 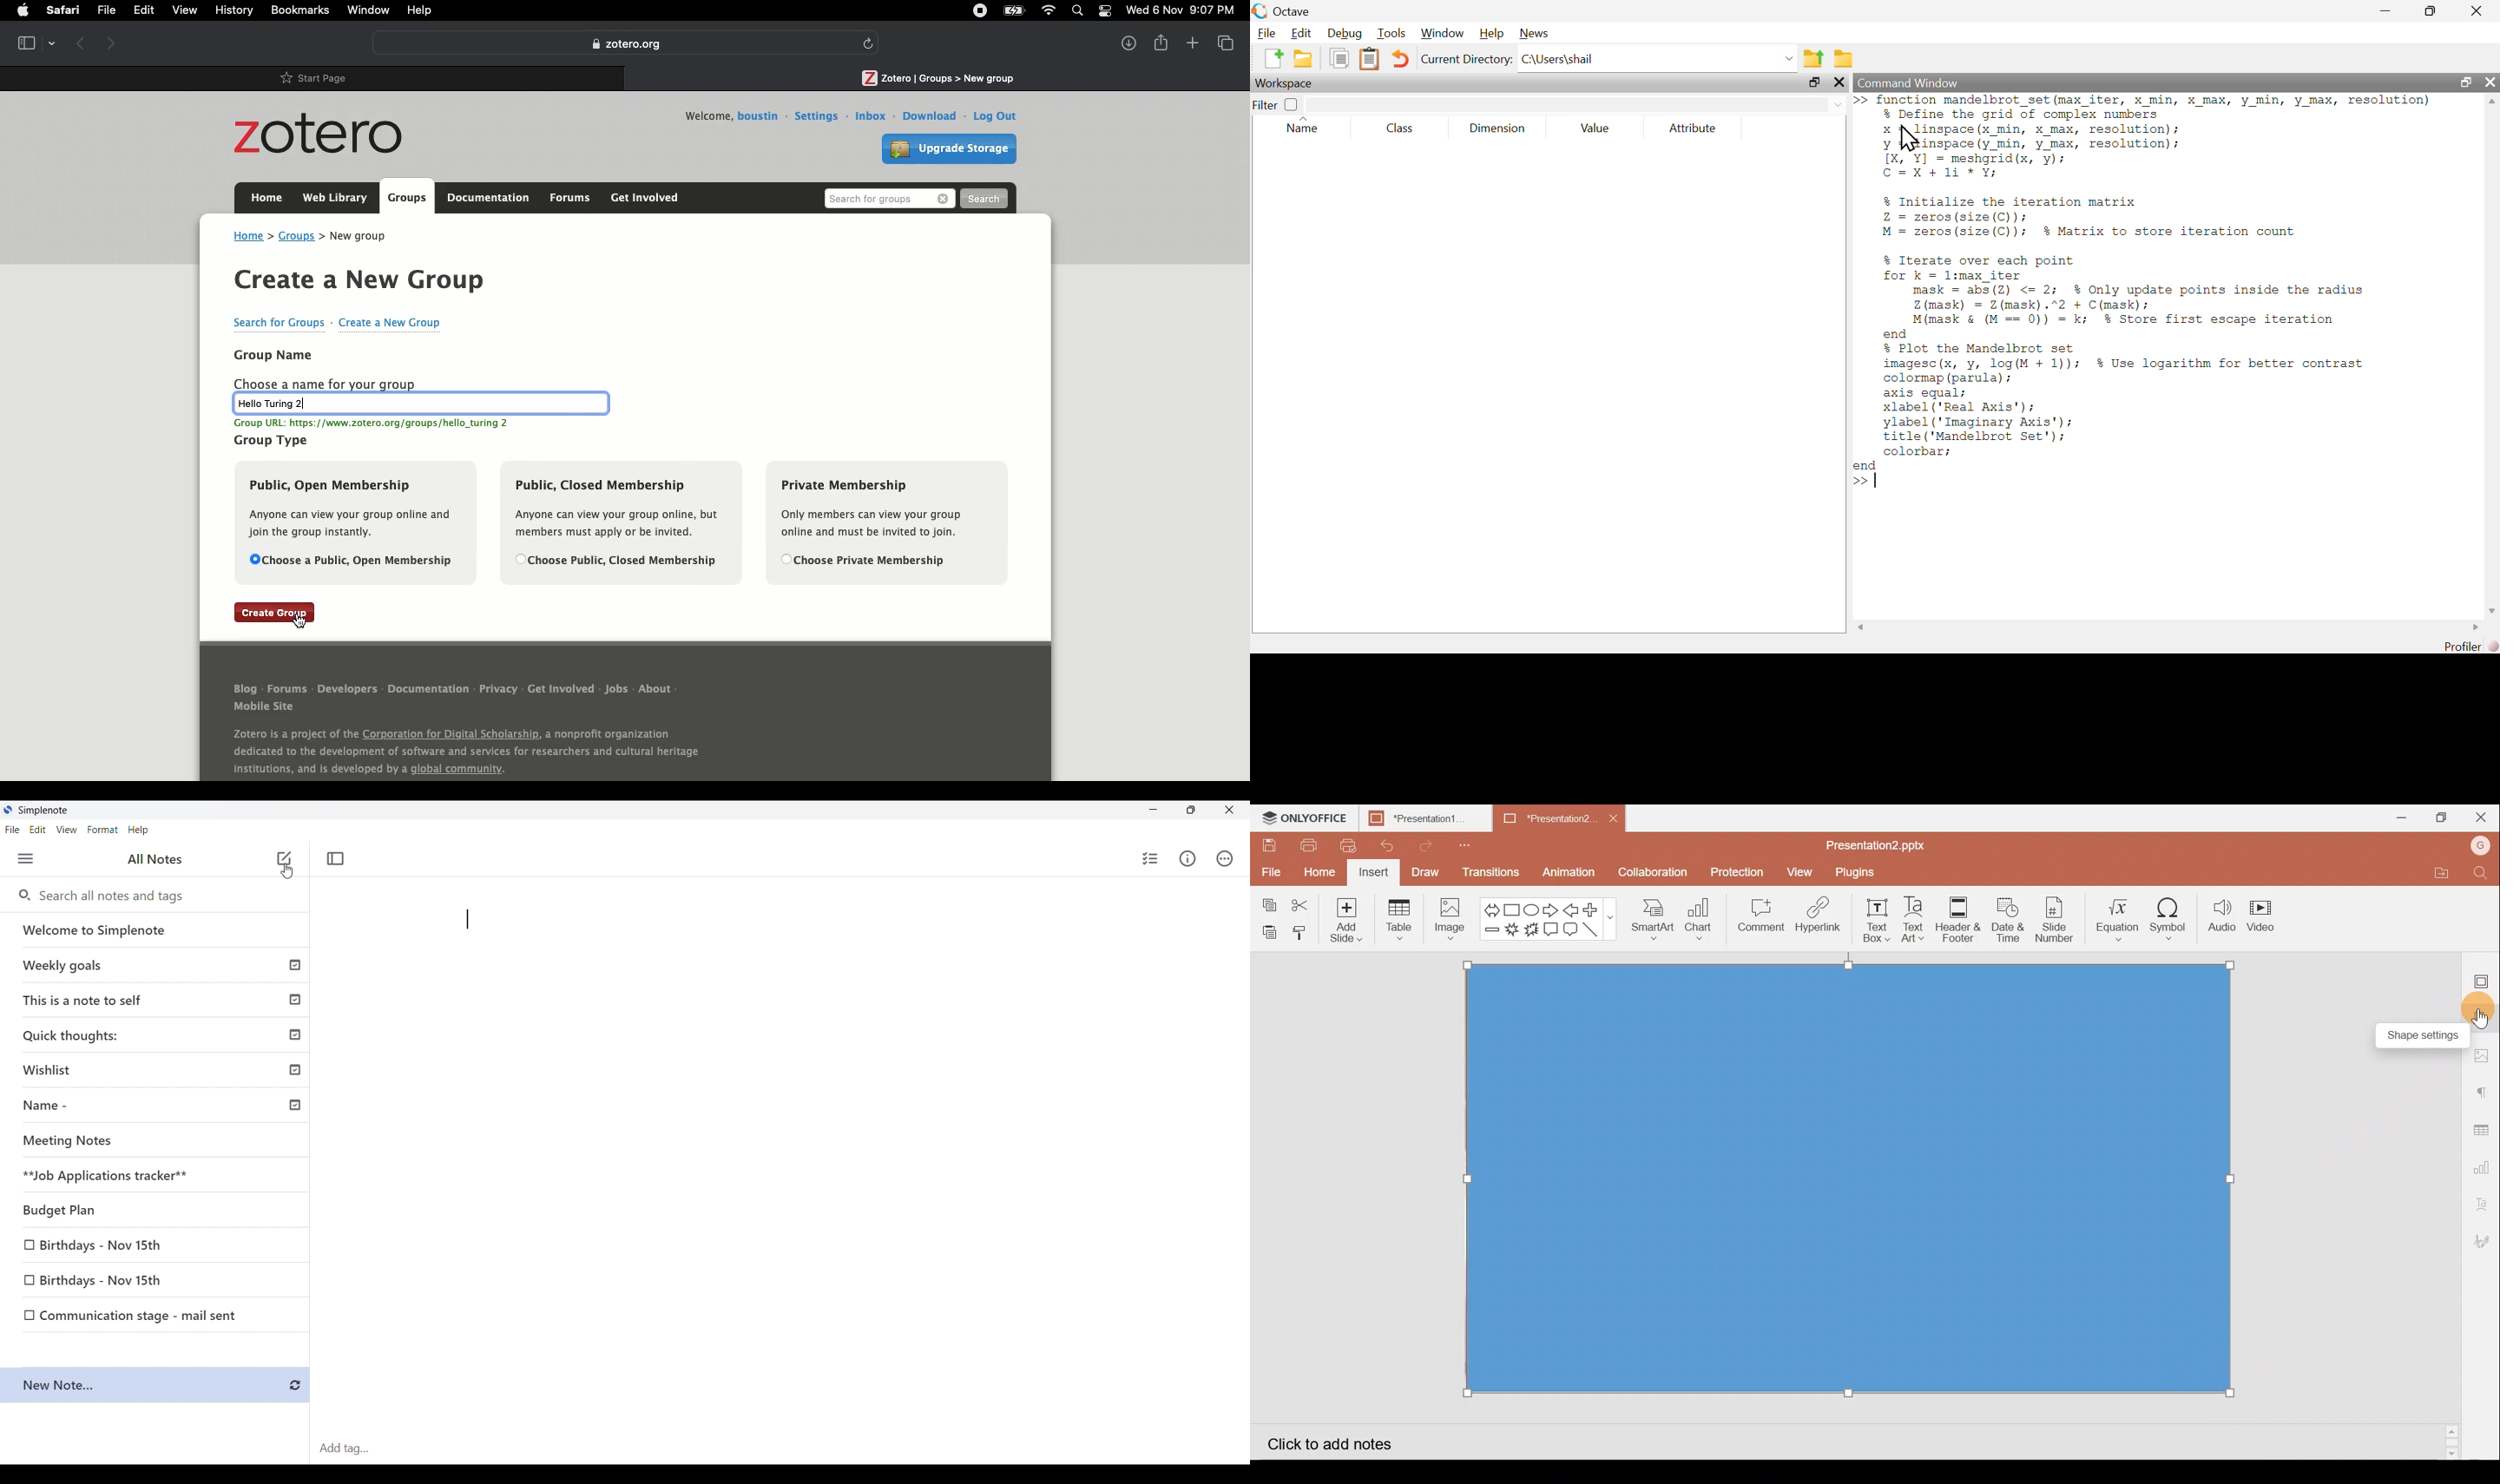 I want to click on Search, so click(x=889, y=198).